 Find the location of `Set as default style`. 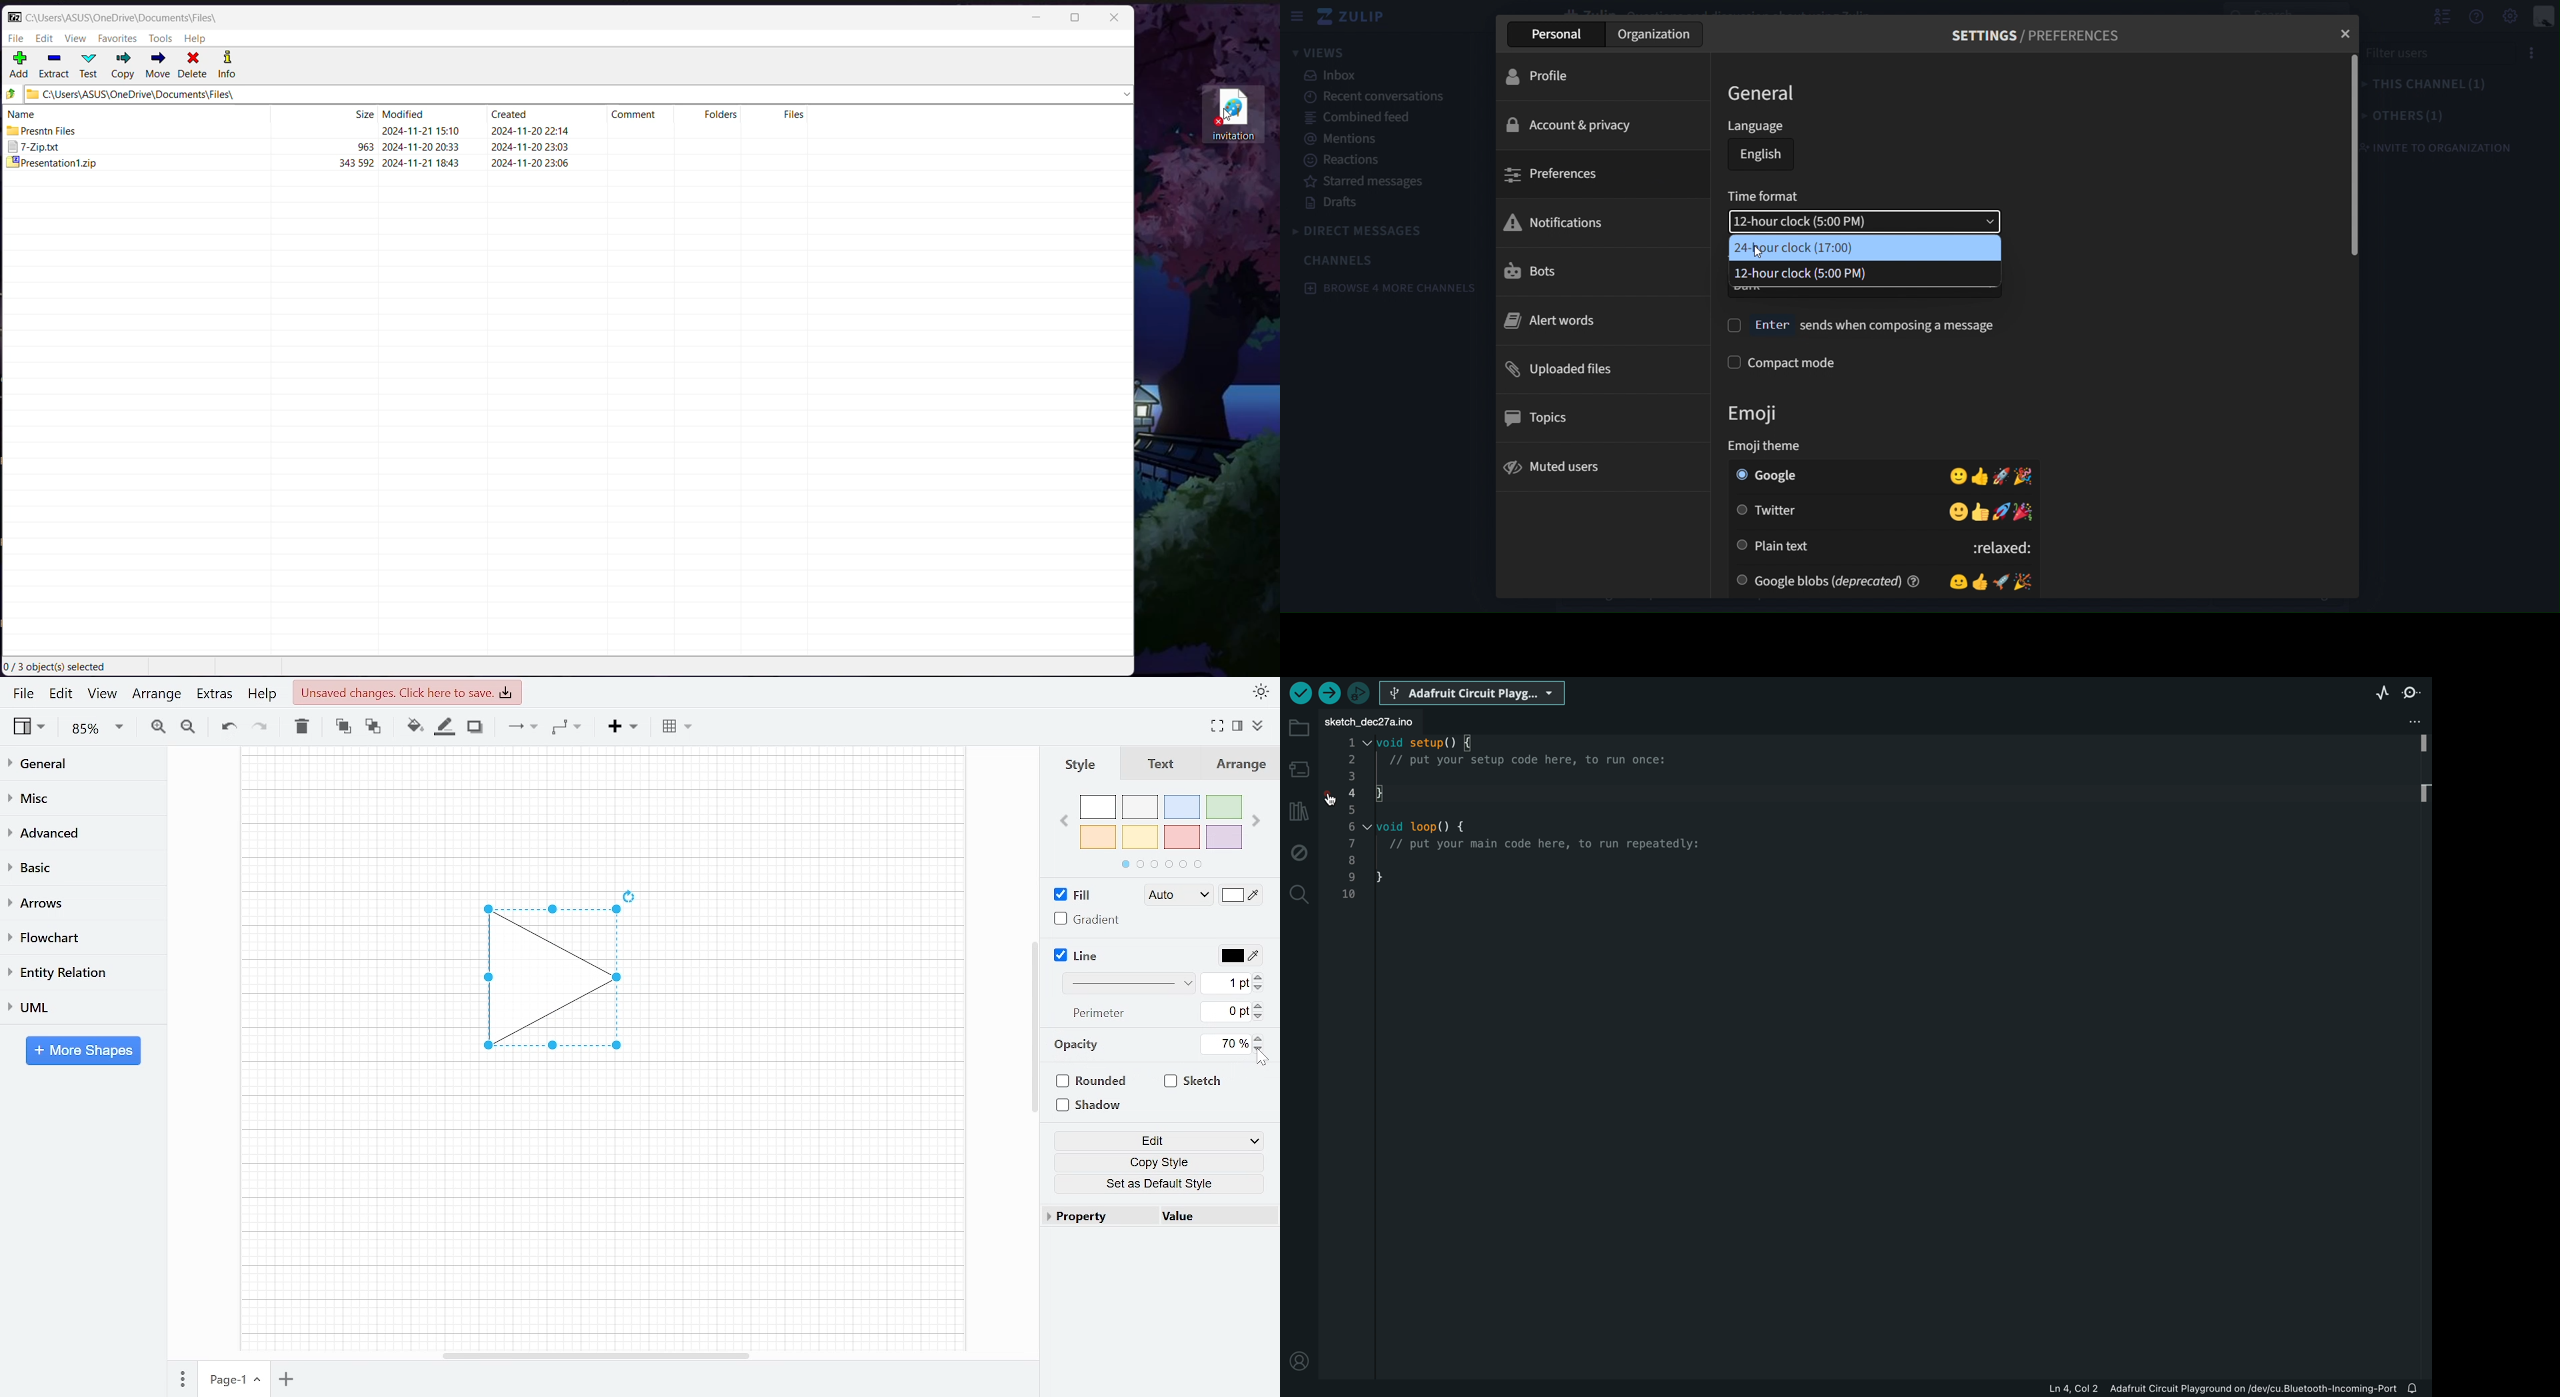

Set as default style is located at coordinates (1162, 1183).